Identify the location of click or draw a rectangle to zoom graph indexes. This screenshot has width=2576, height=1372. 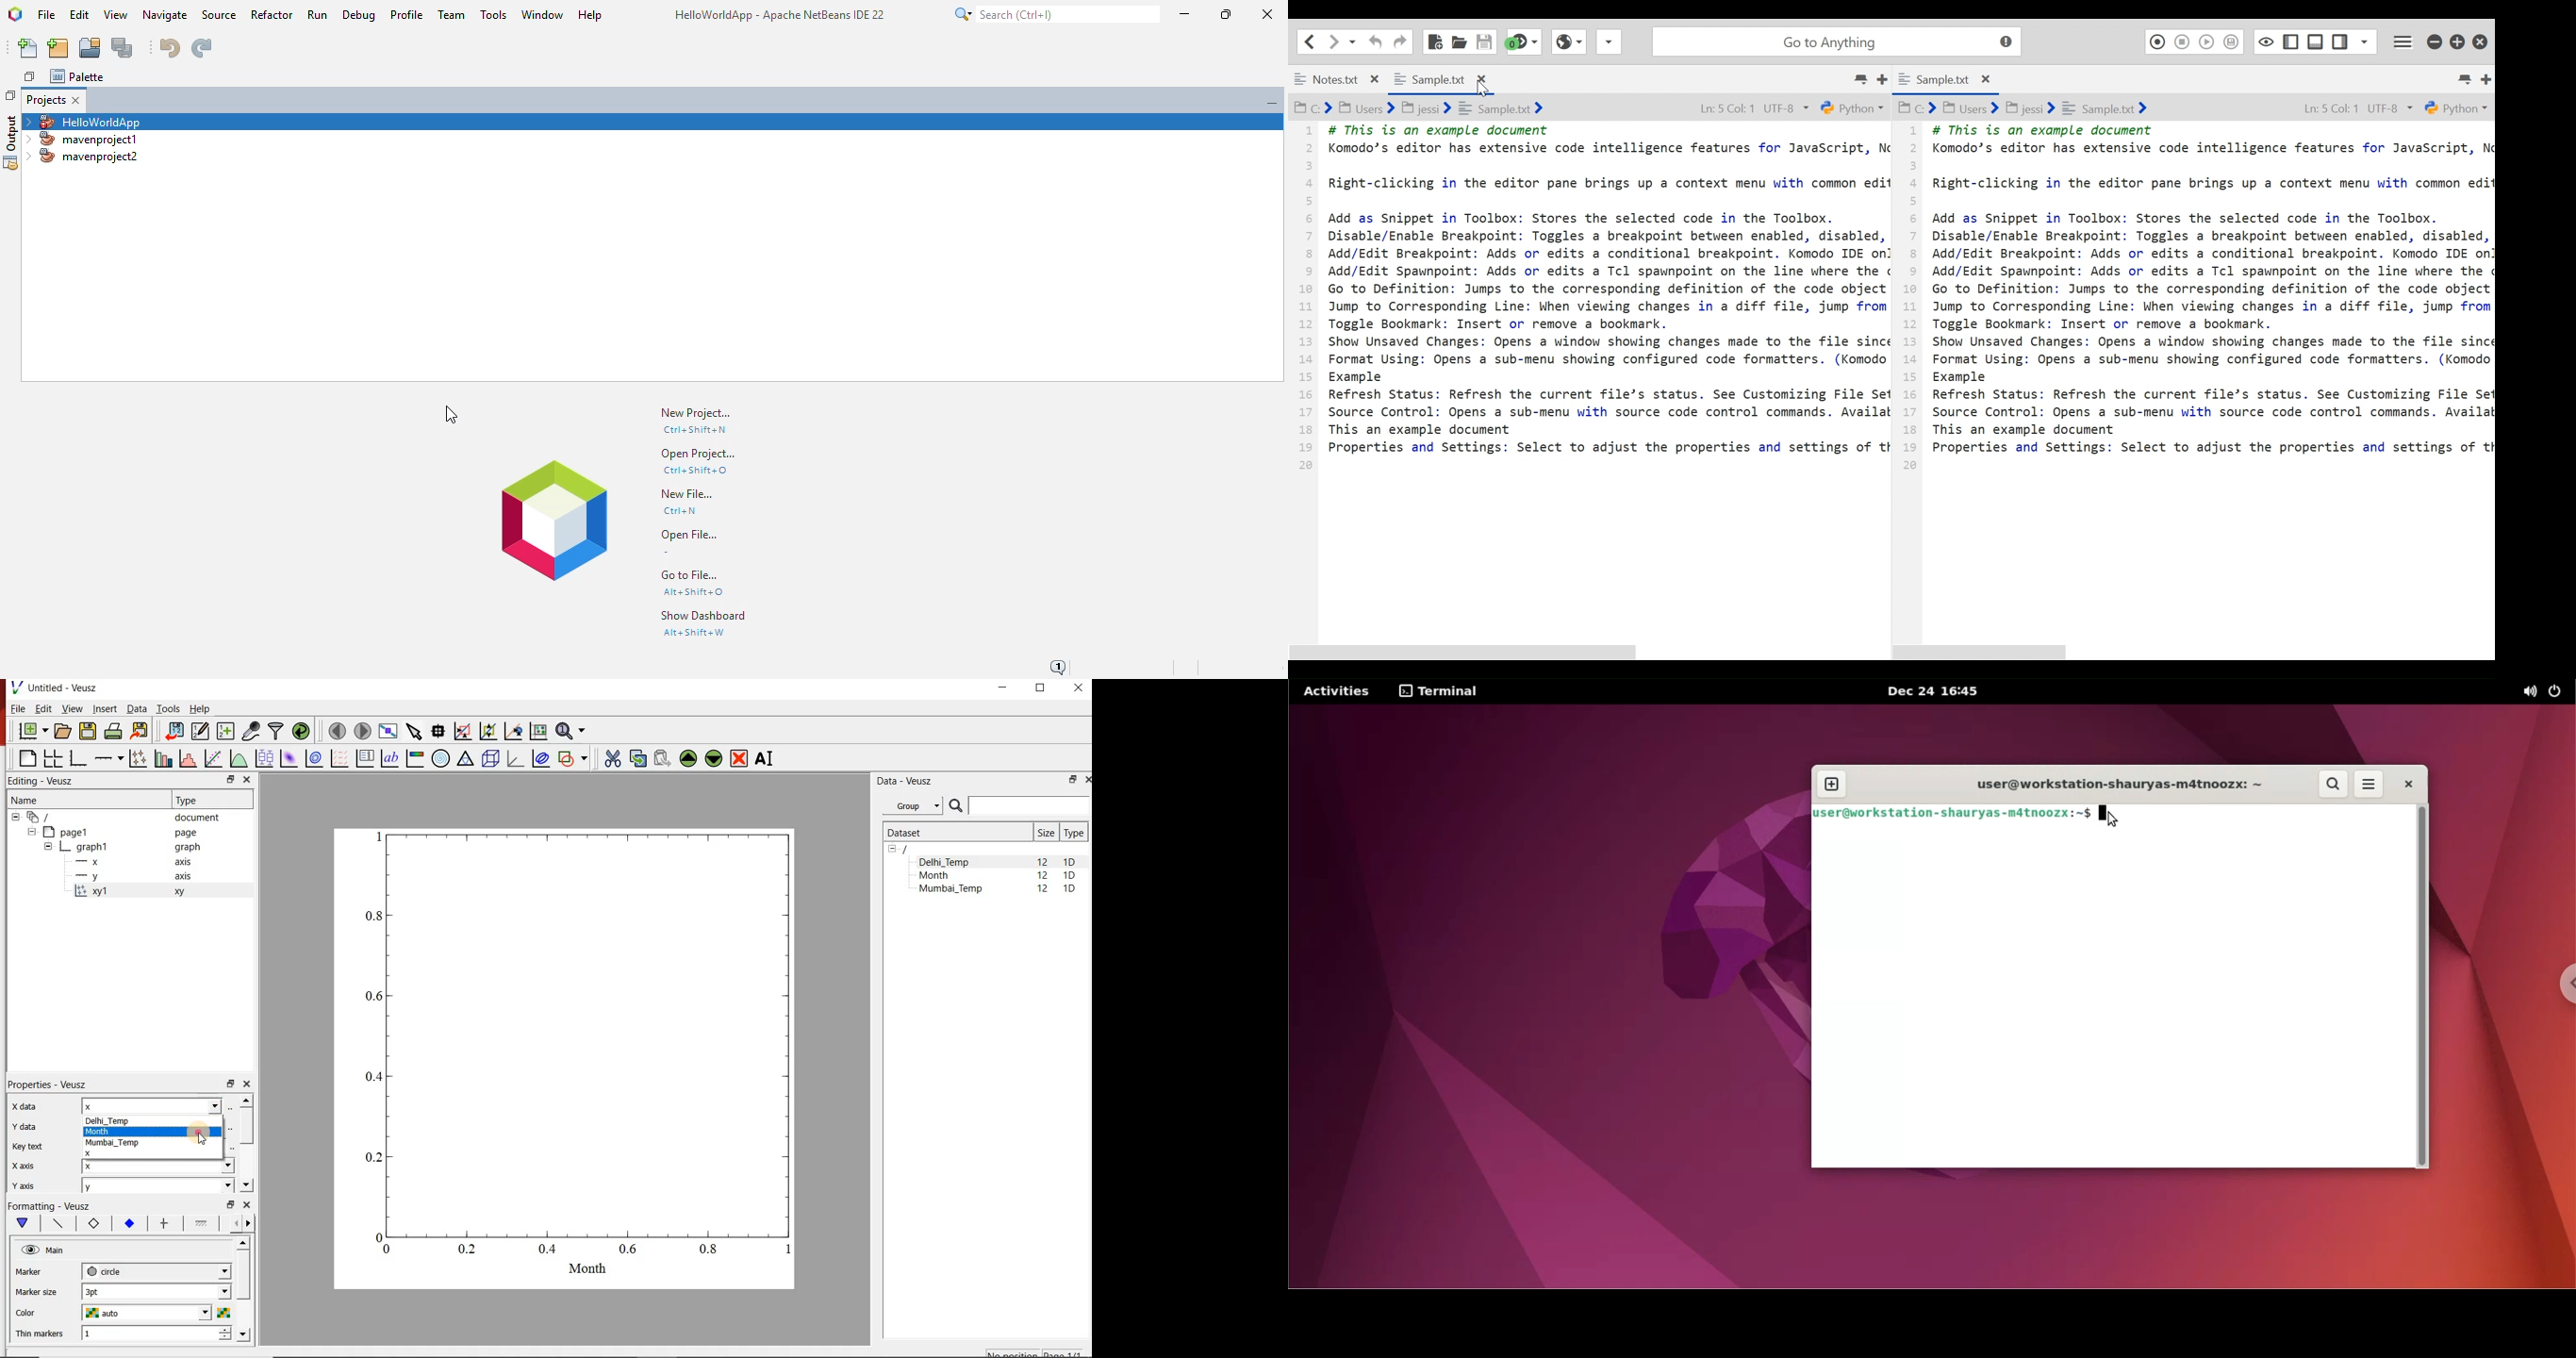
(463, 732).